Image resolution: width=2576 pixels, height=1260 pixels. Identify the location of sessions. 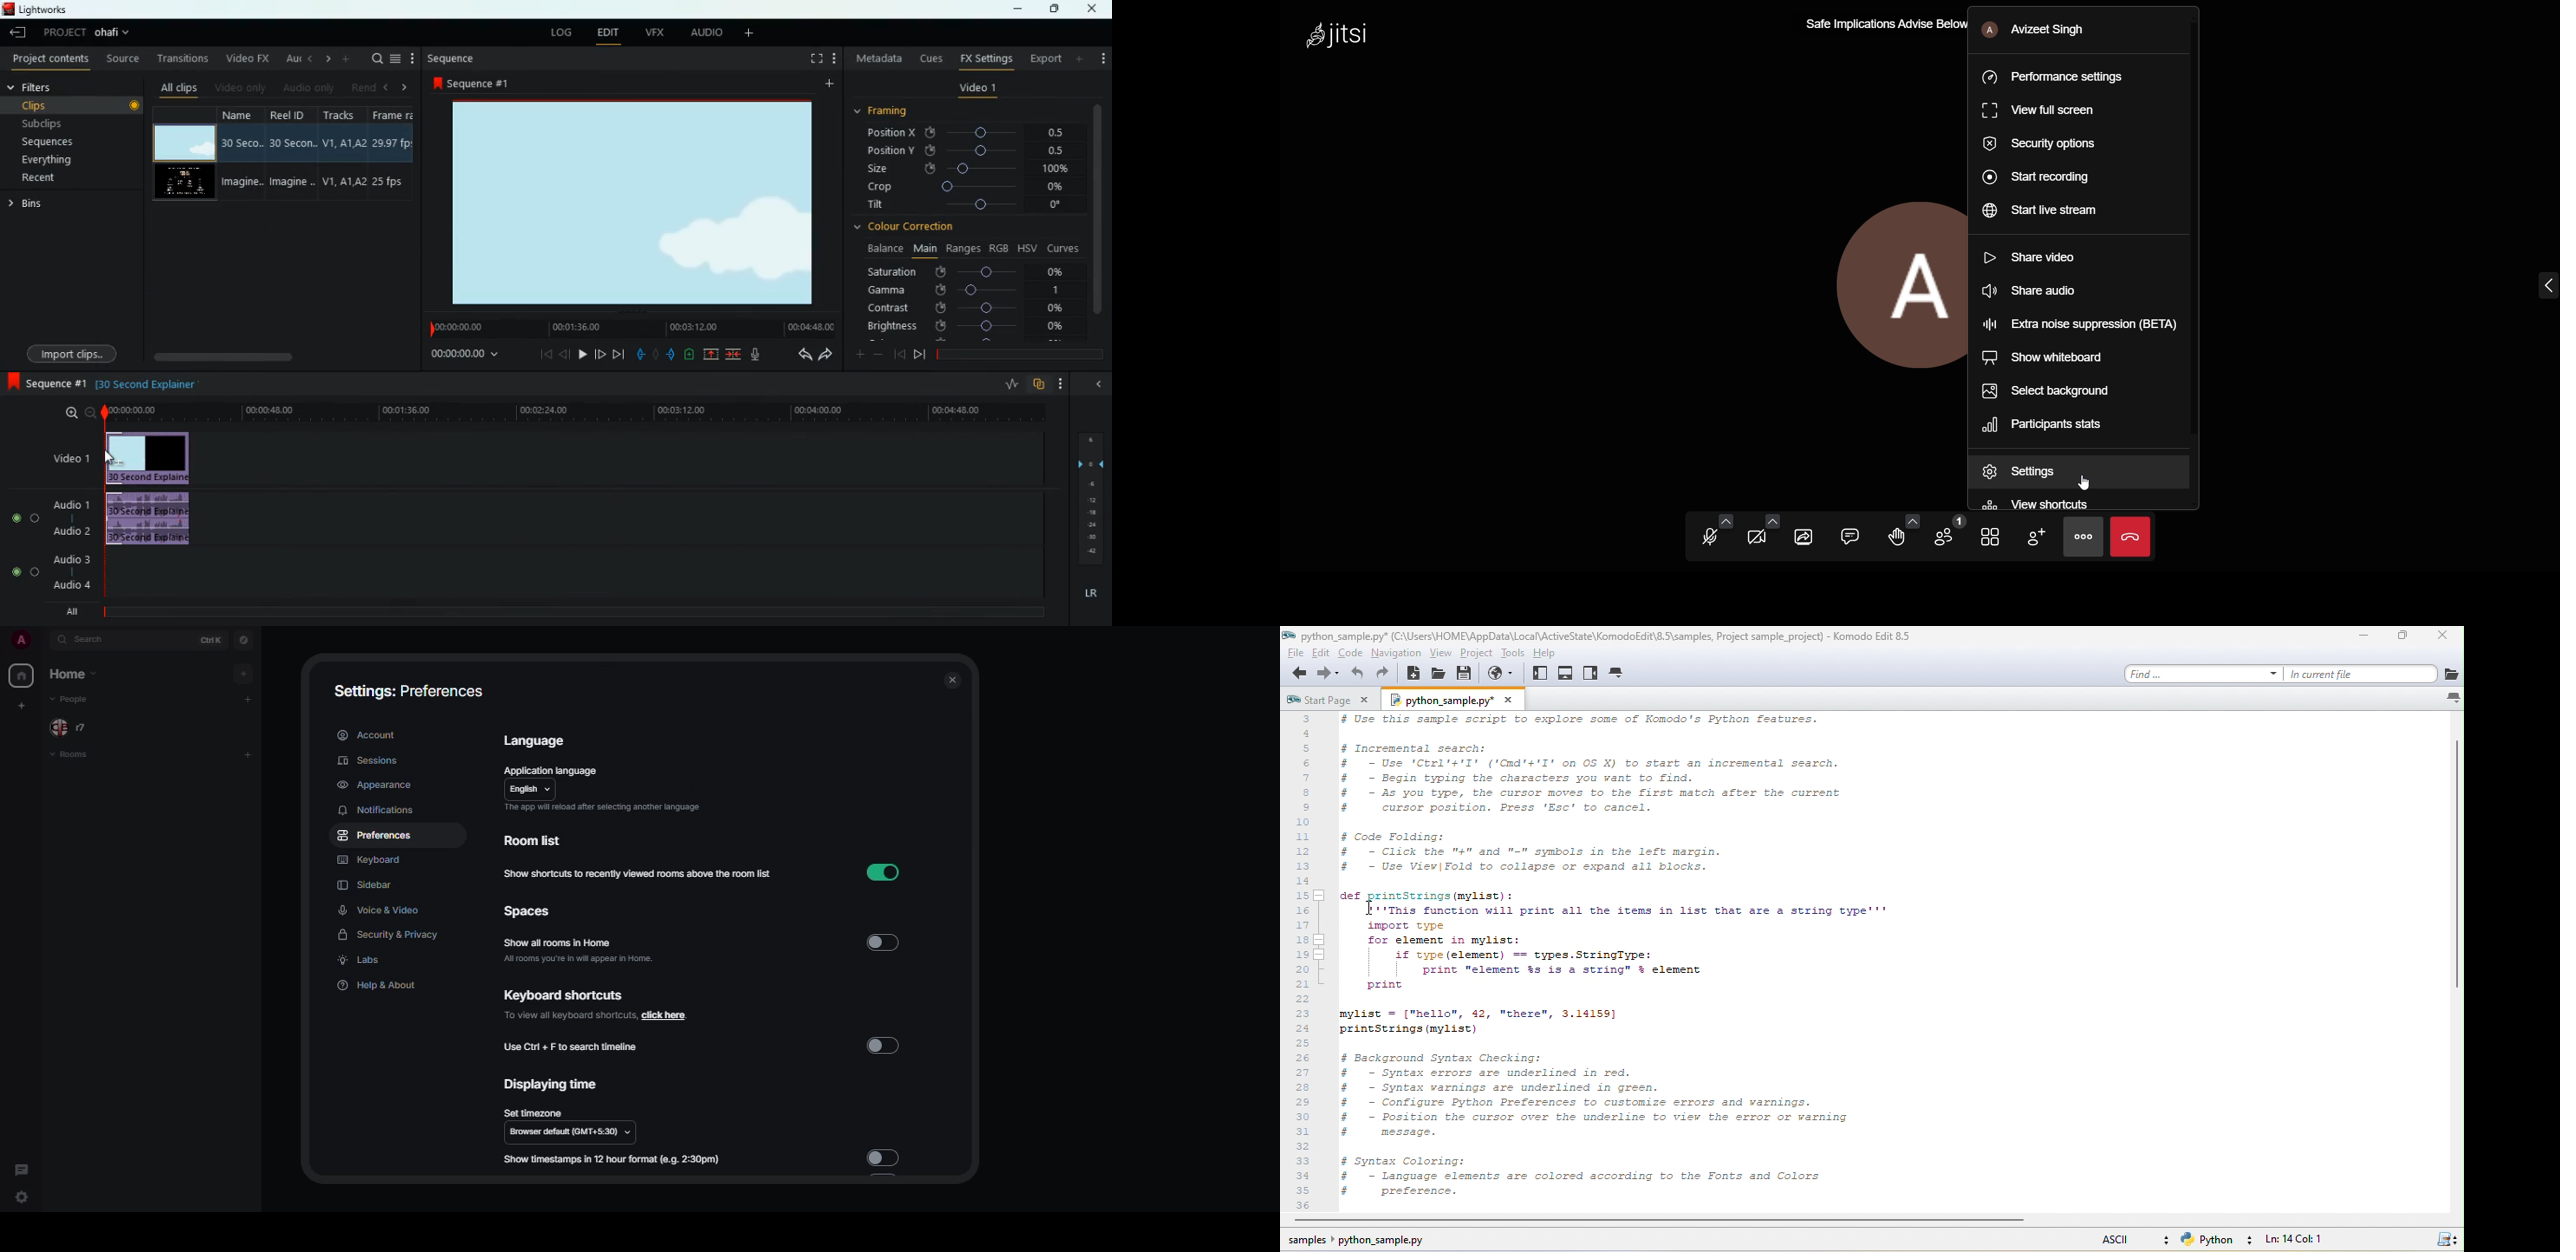
(368, 761).